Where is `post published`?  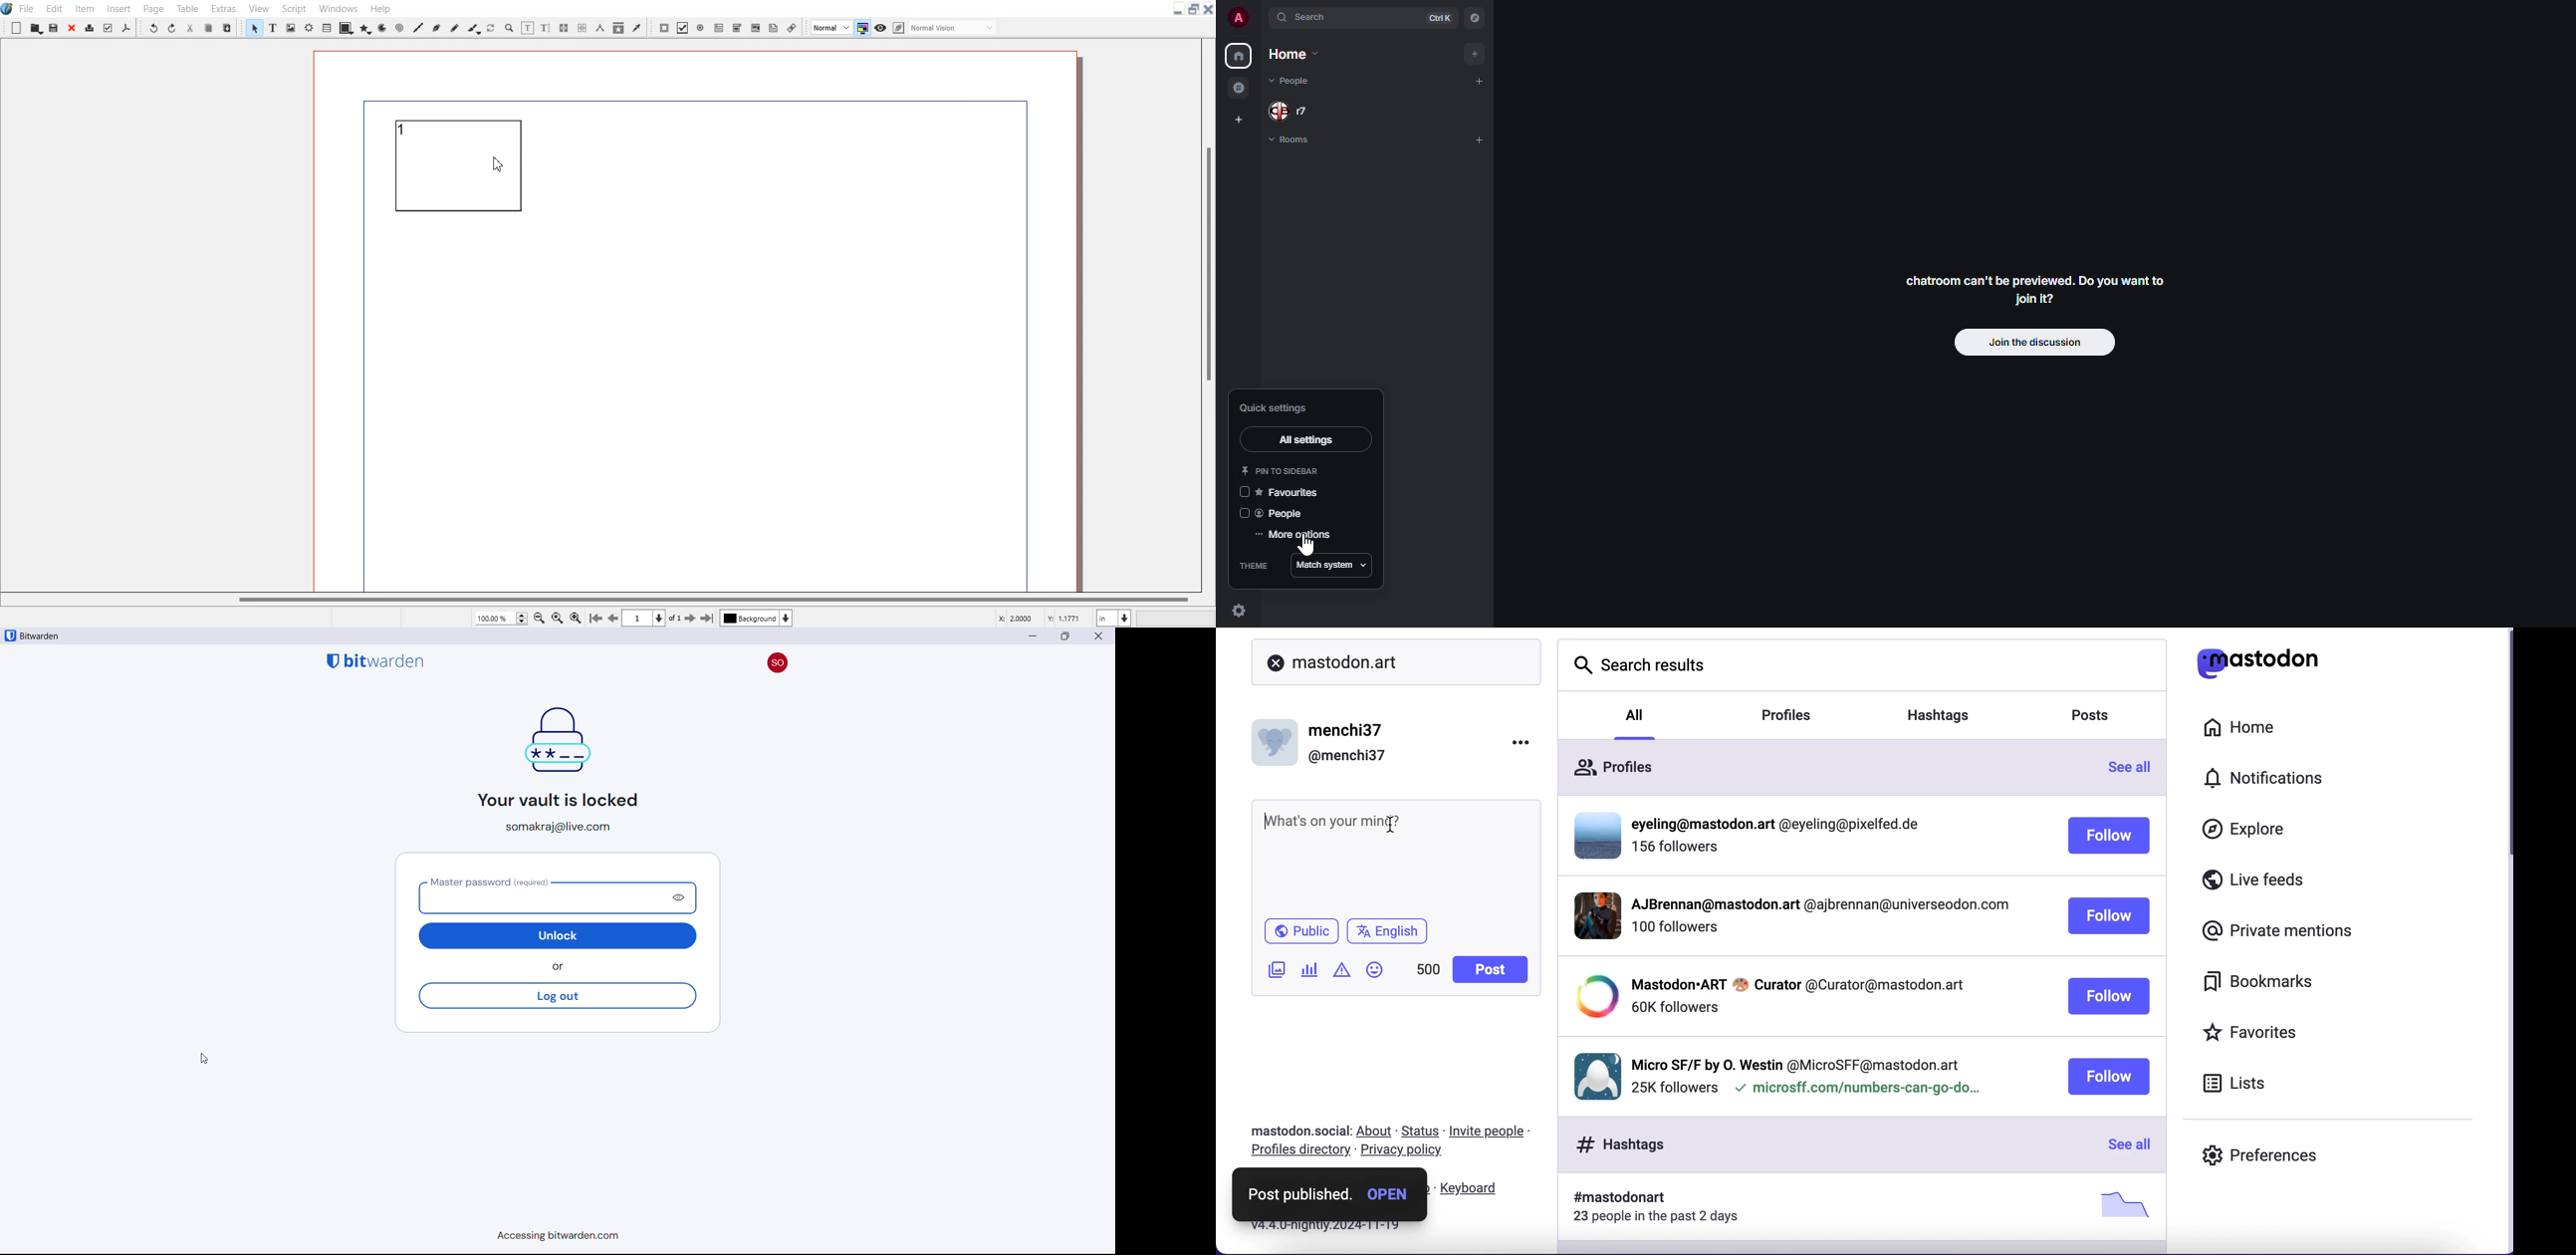 post published is located at coordinates (1300, 1193).